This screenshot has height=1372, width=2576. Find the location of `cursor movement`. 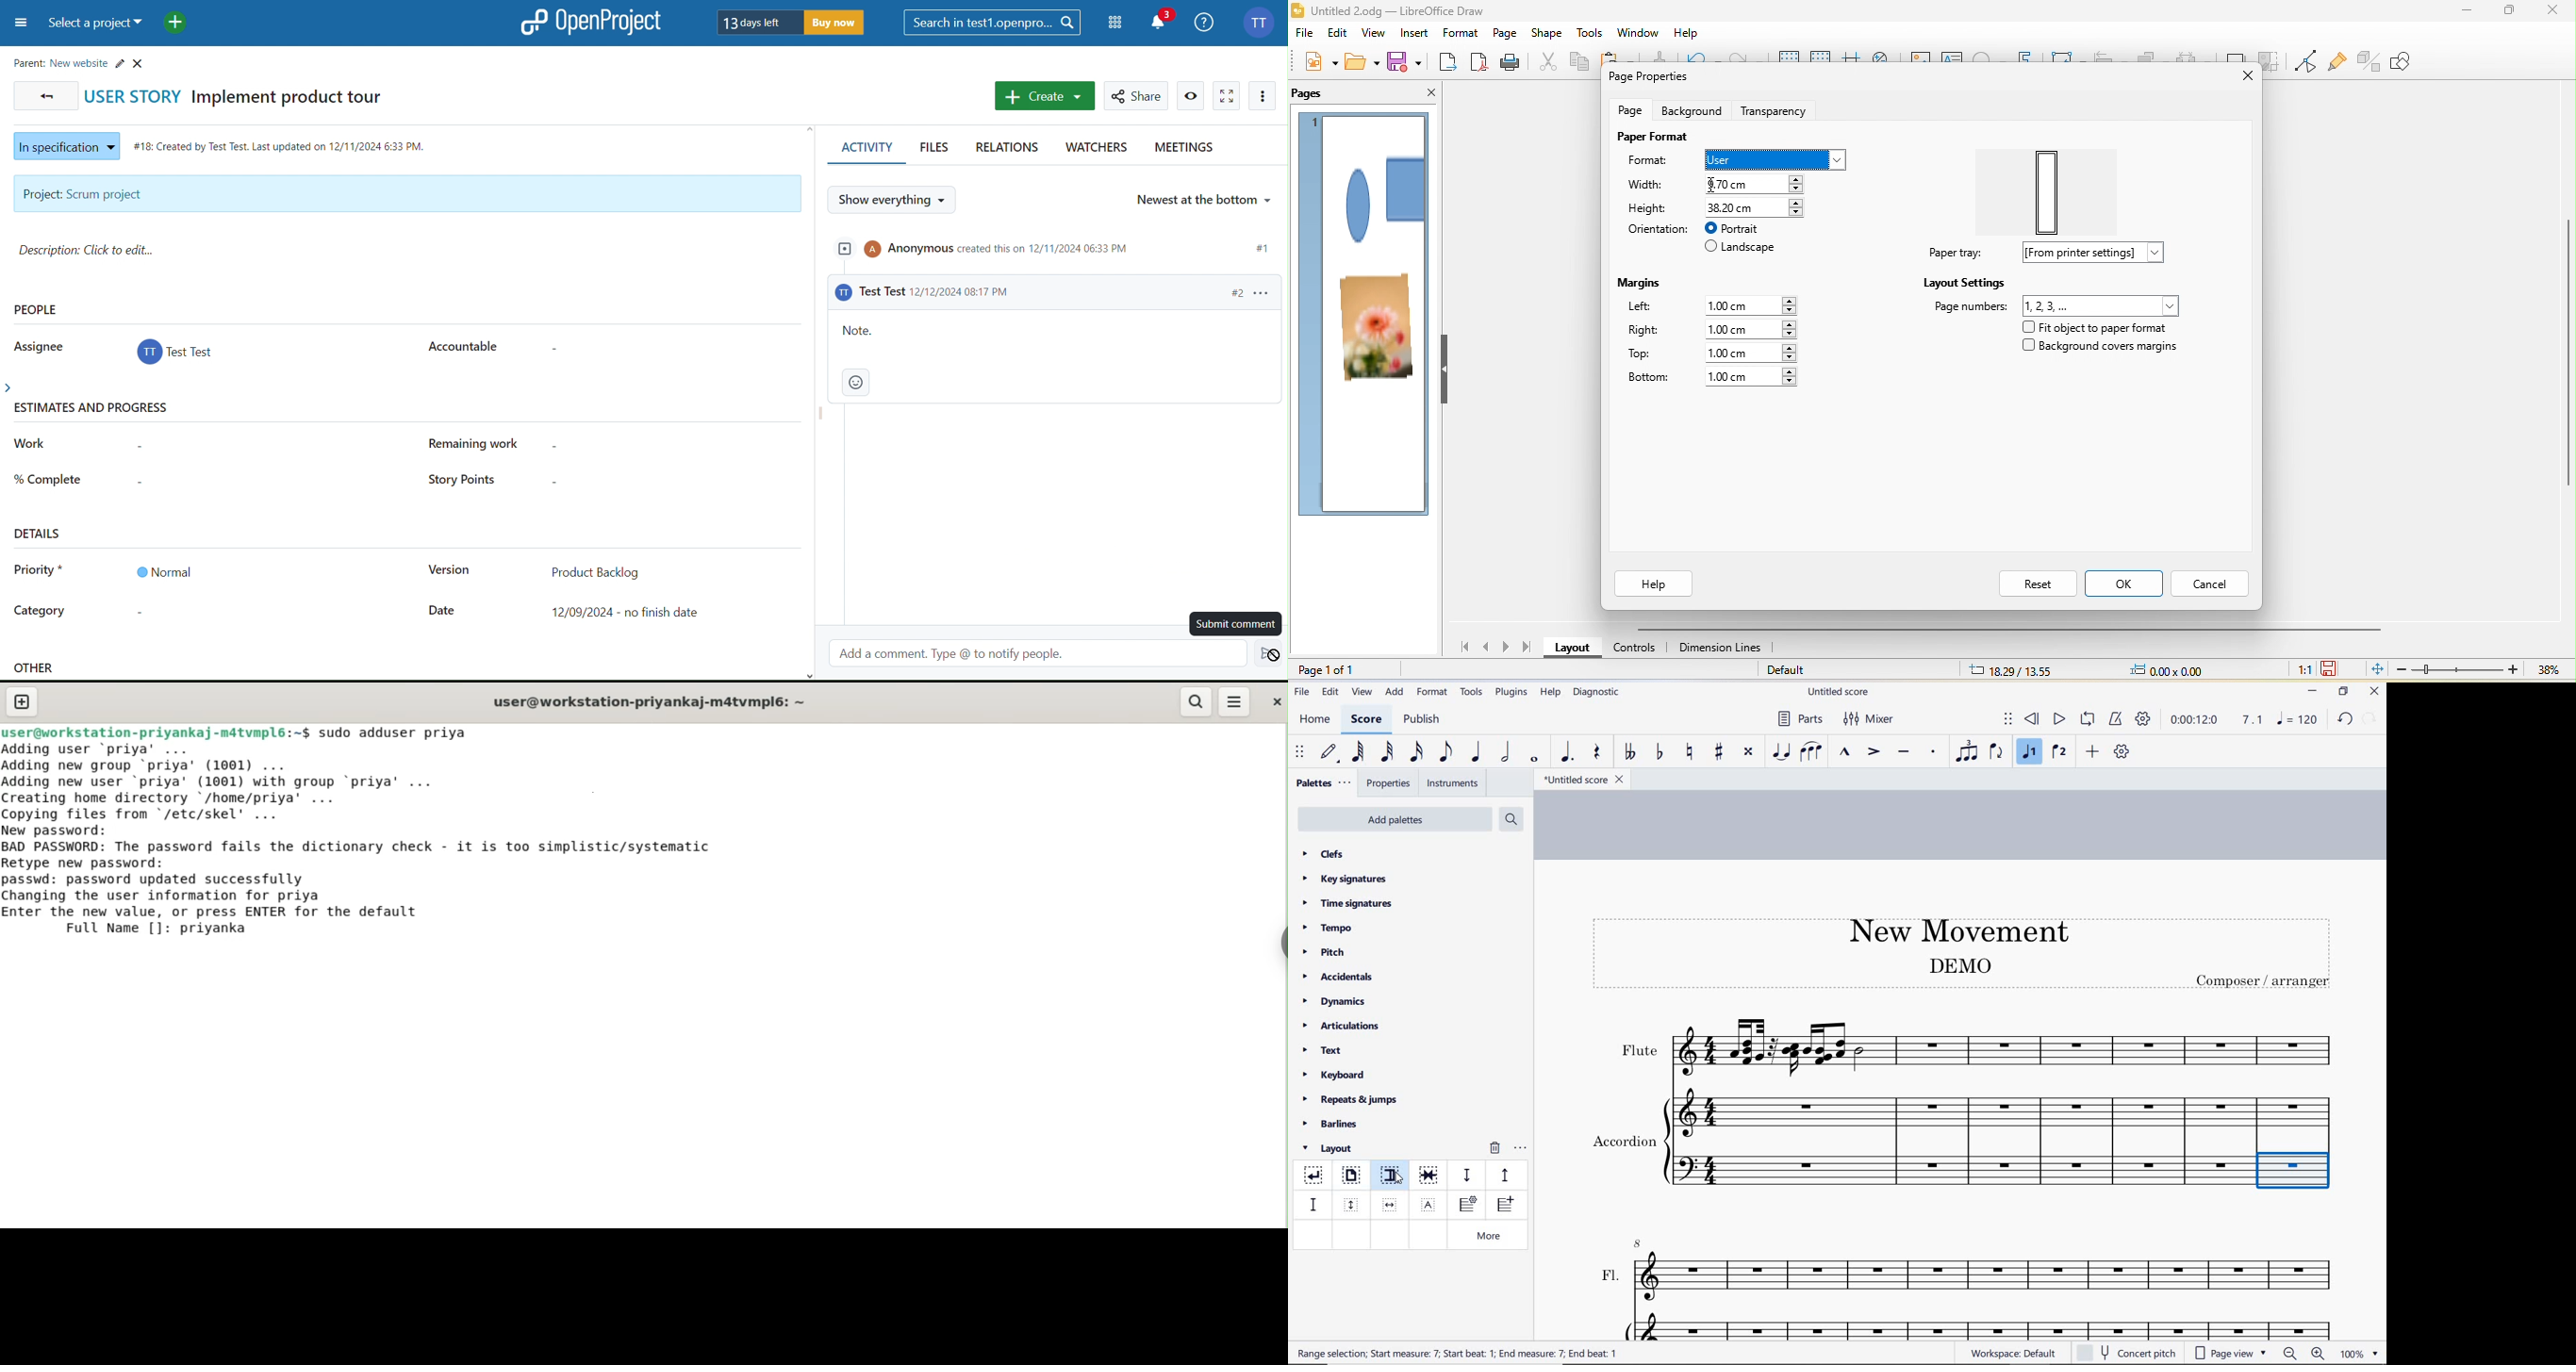

cursor movement is located at coordinates (1712, 182).